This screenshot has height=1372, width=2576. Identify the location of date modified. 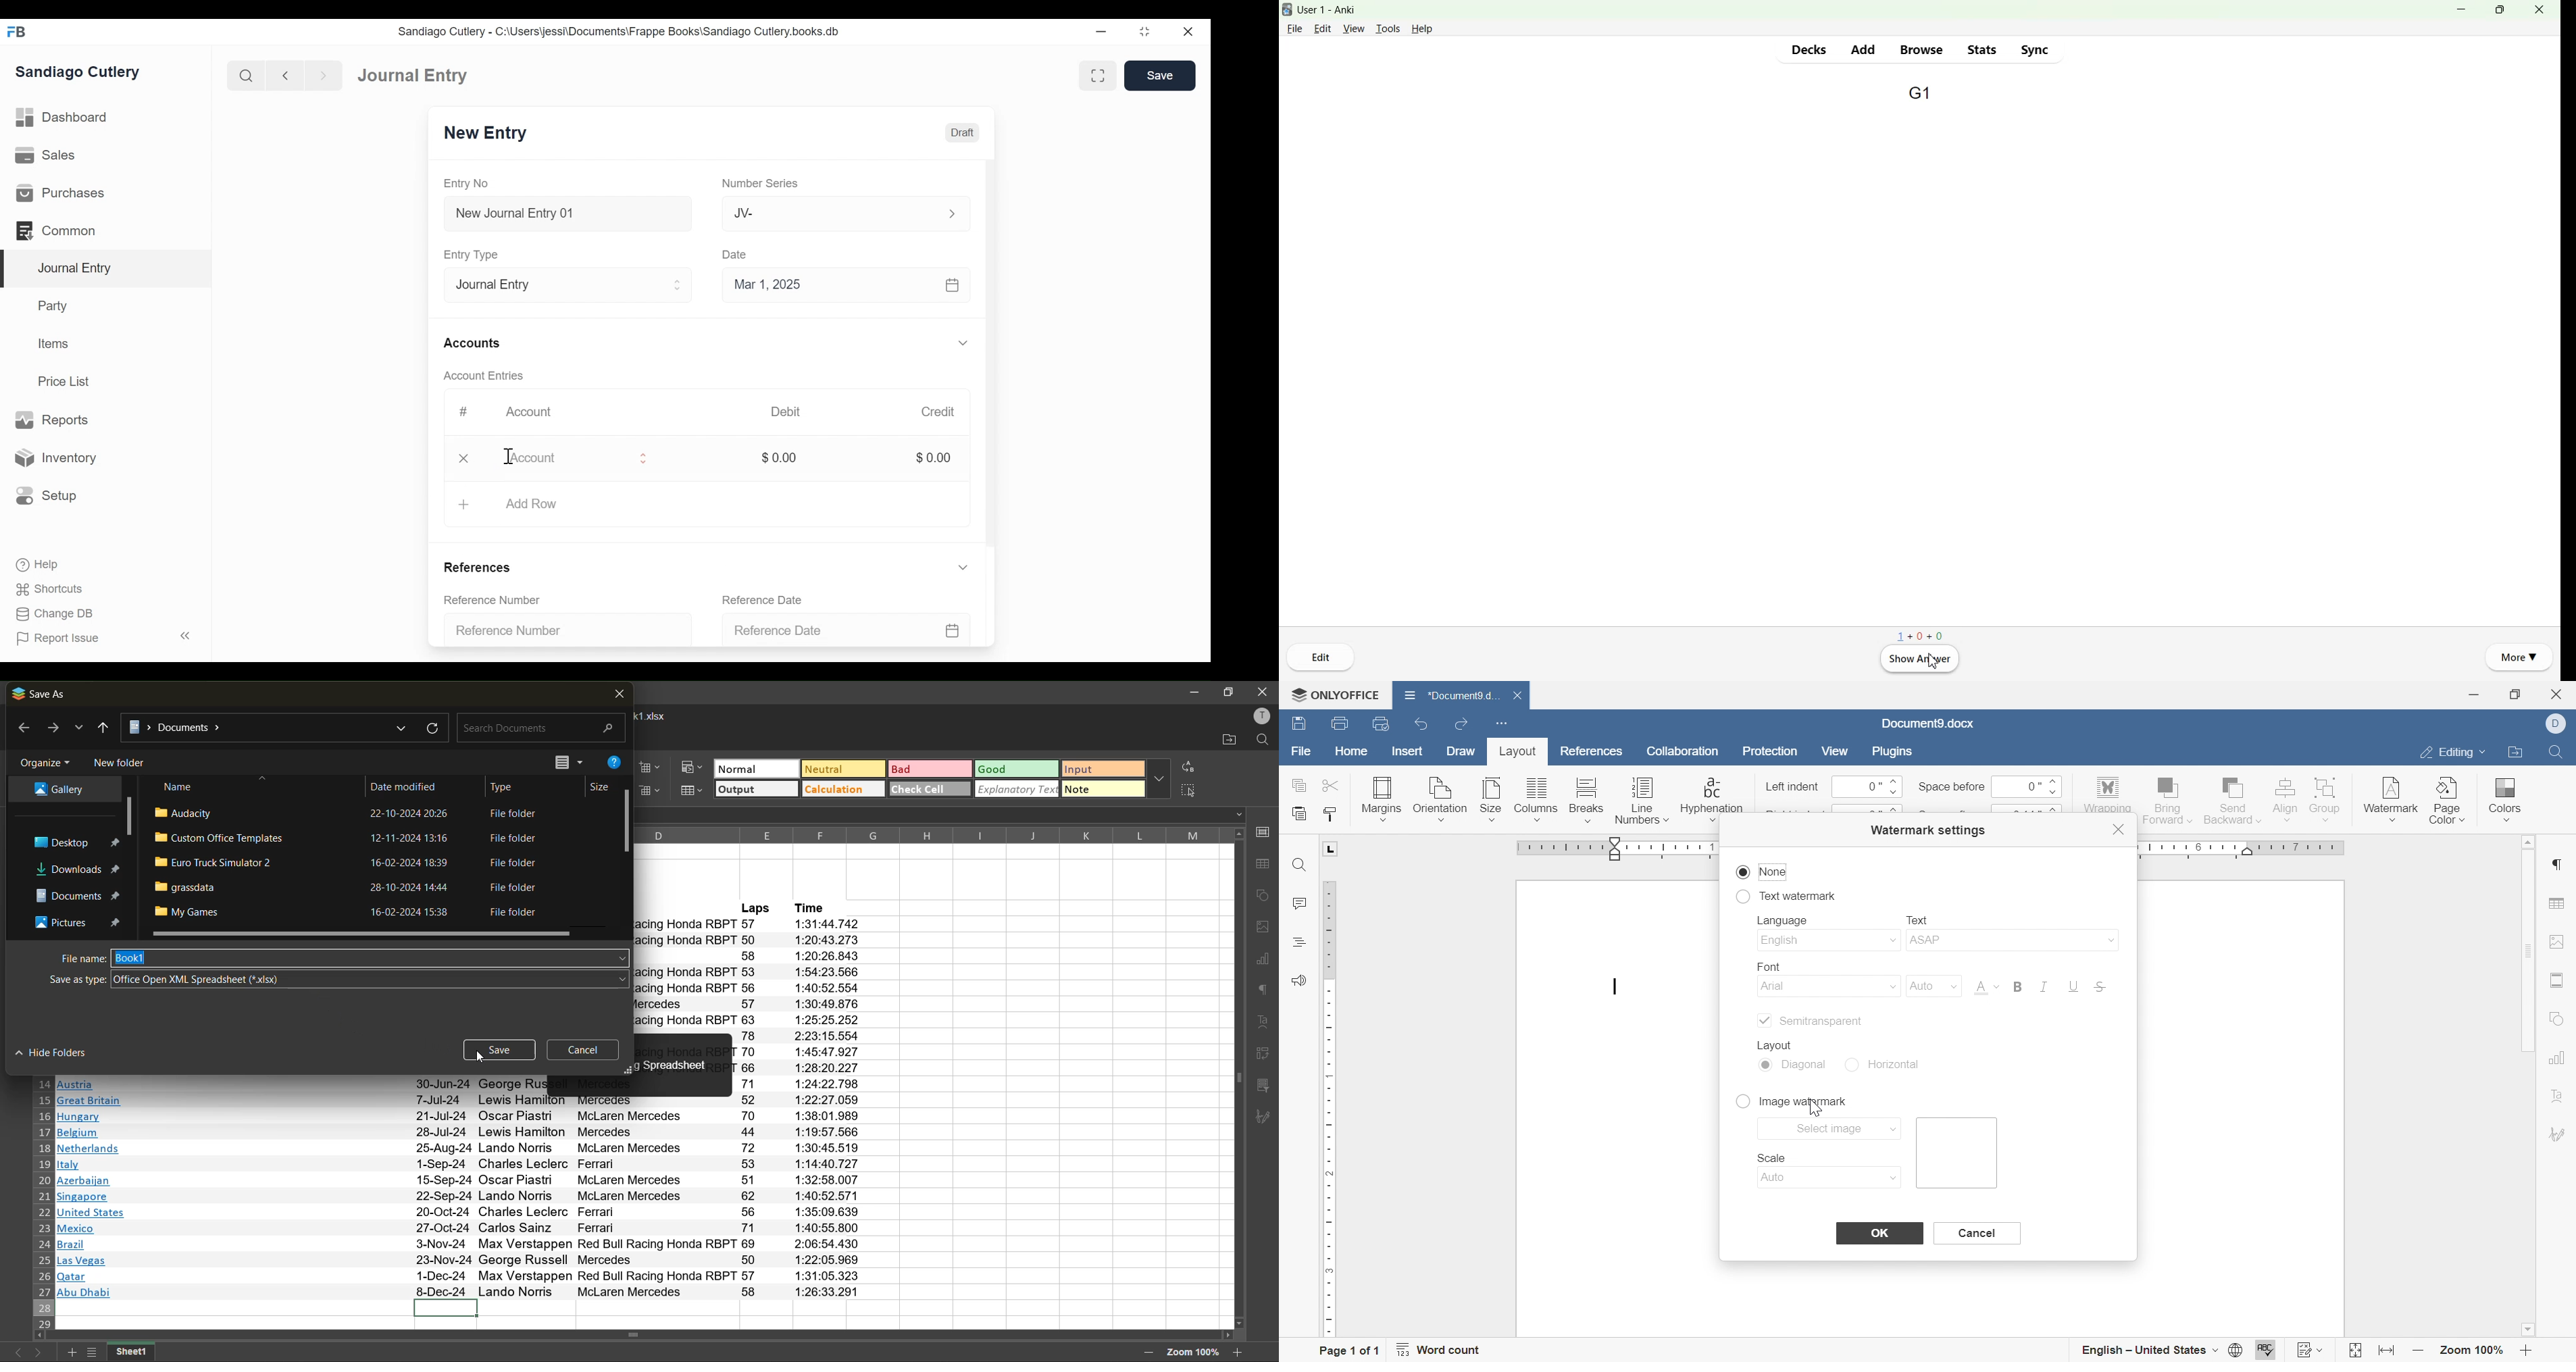
(408, 786).